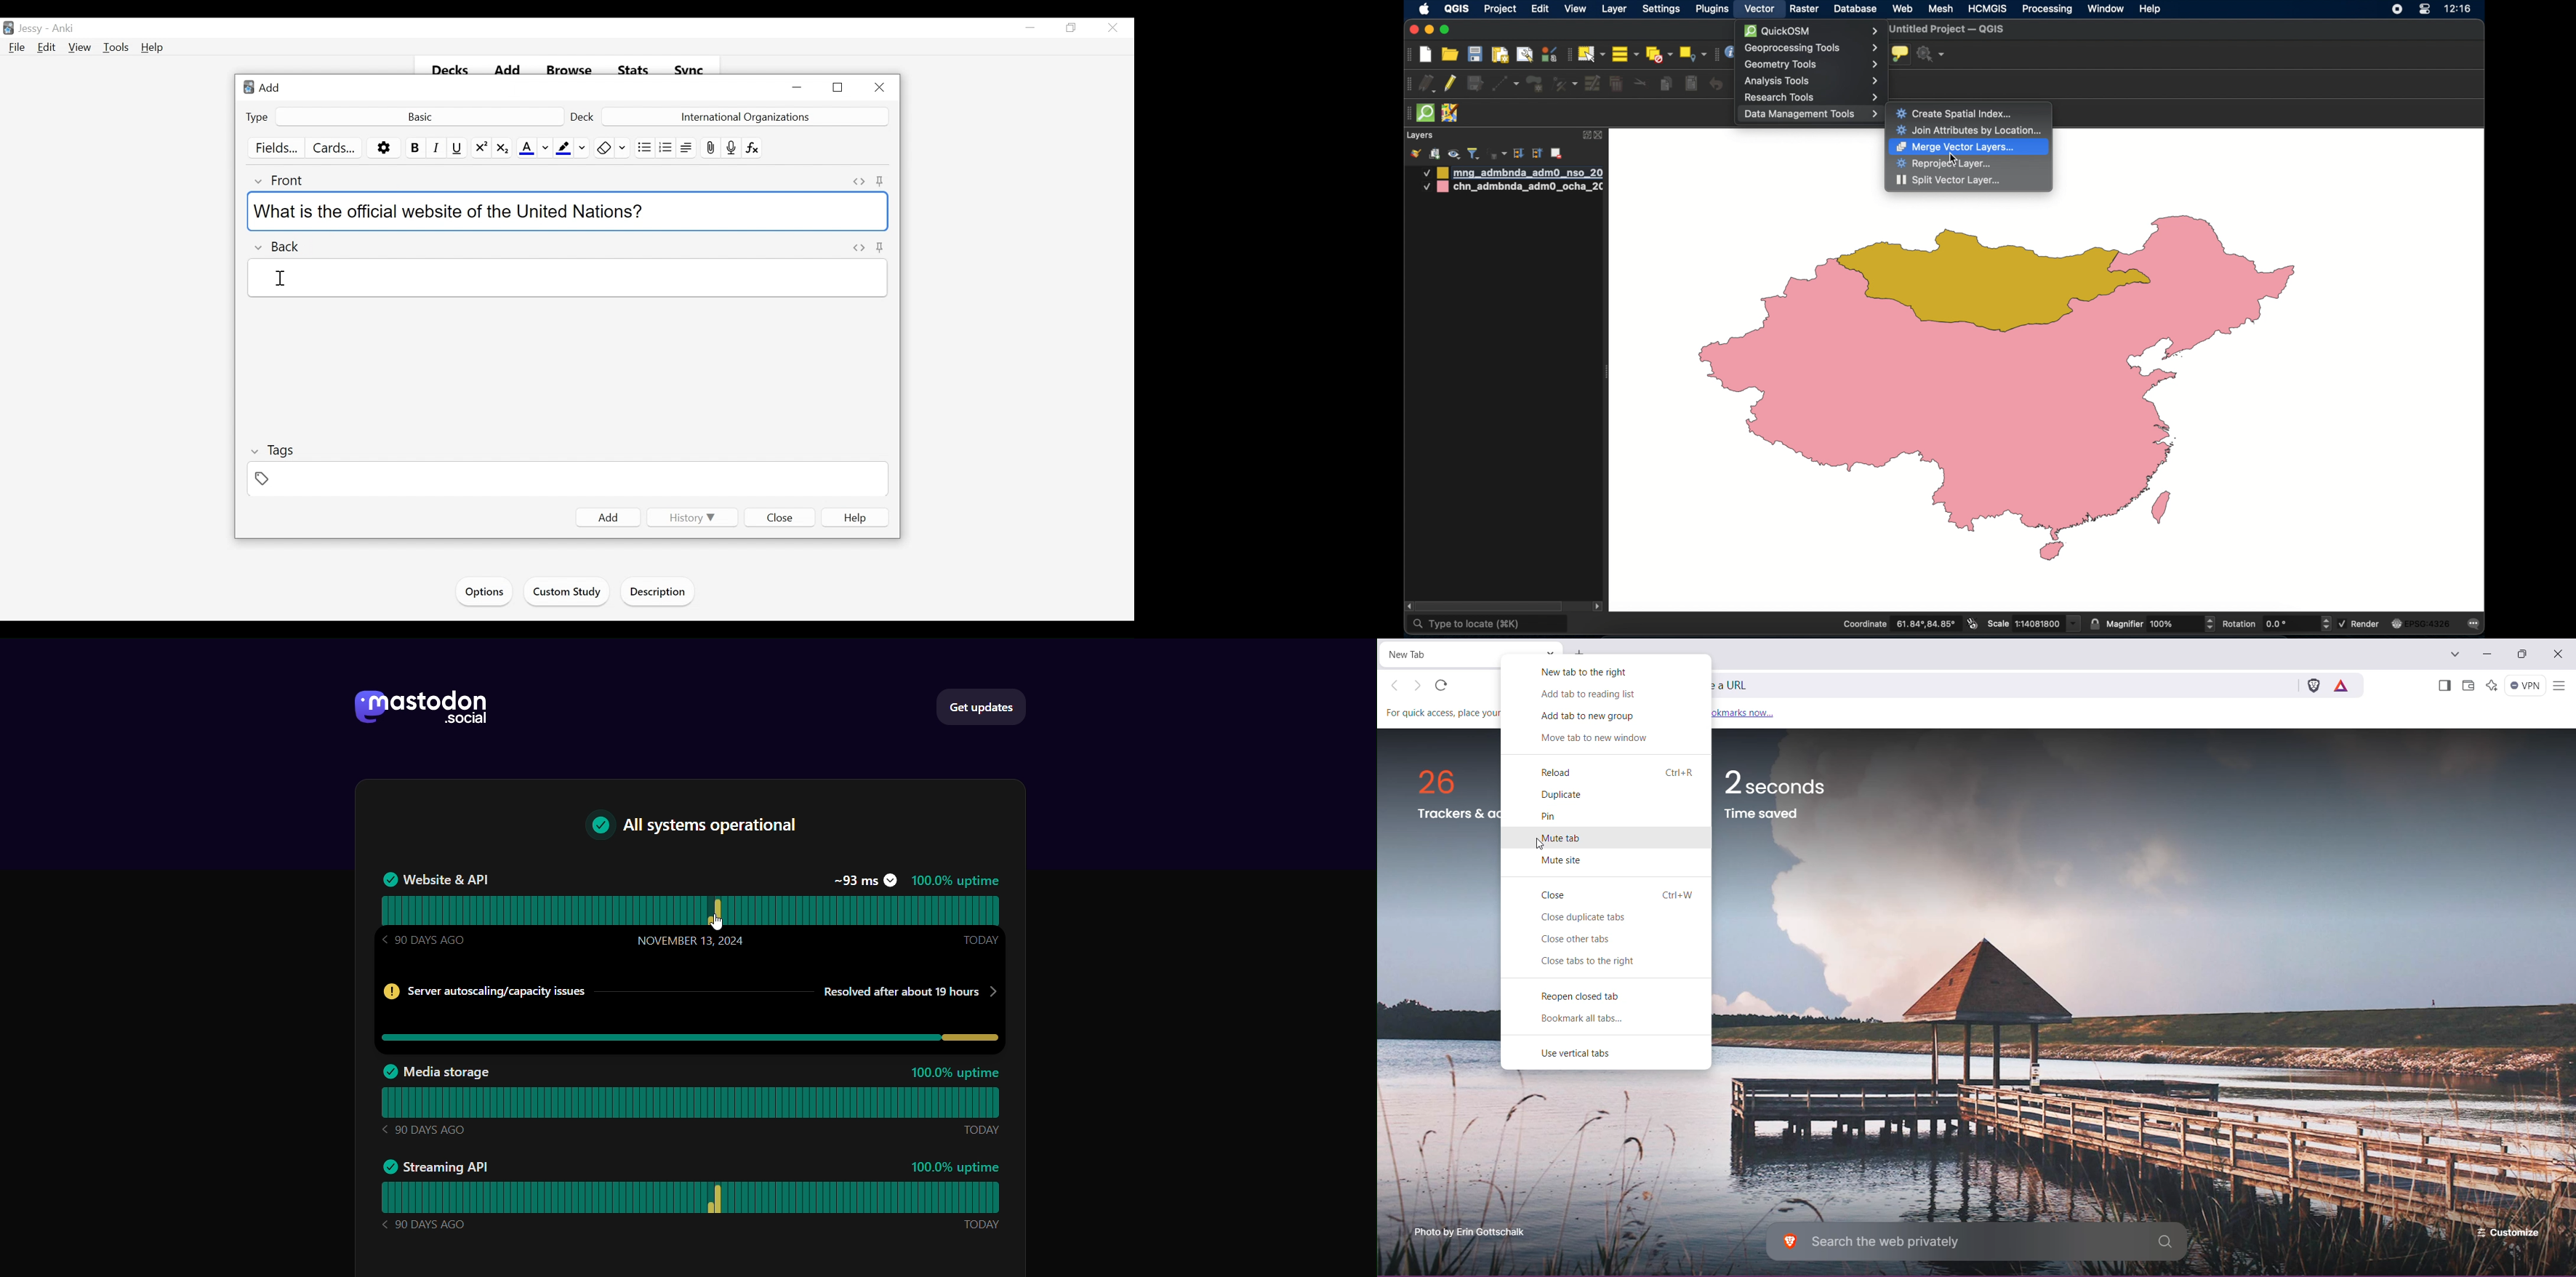  Describe the element at coordinates (458, 148) in the screenshot. I see `Underline` at that location.